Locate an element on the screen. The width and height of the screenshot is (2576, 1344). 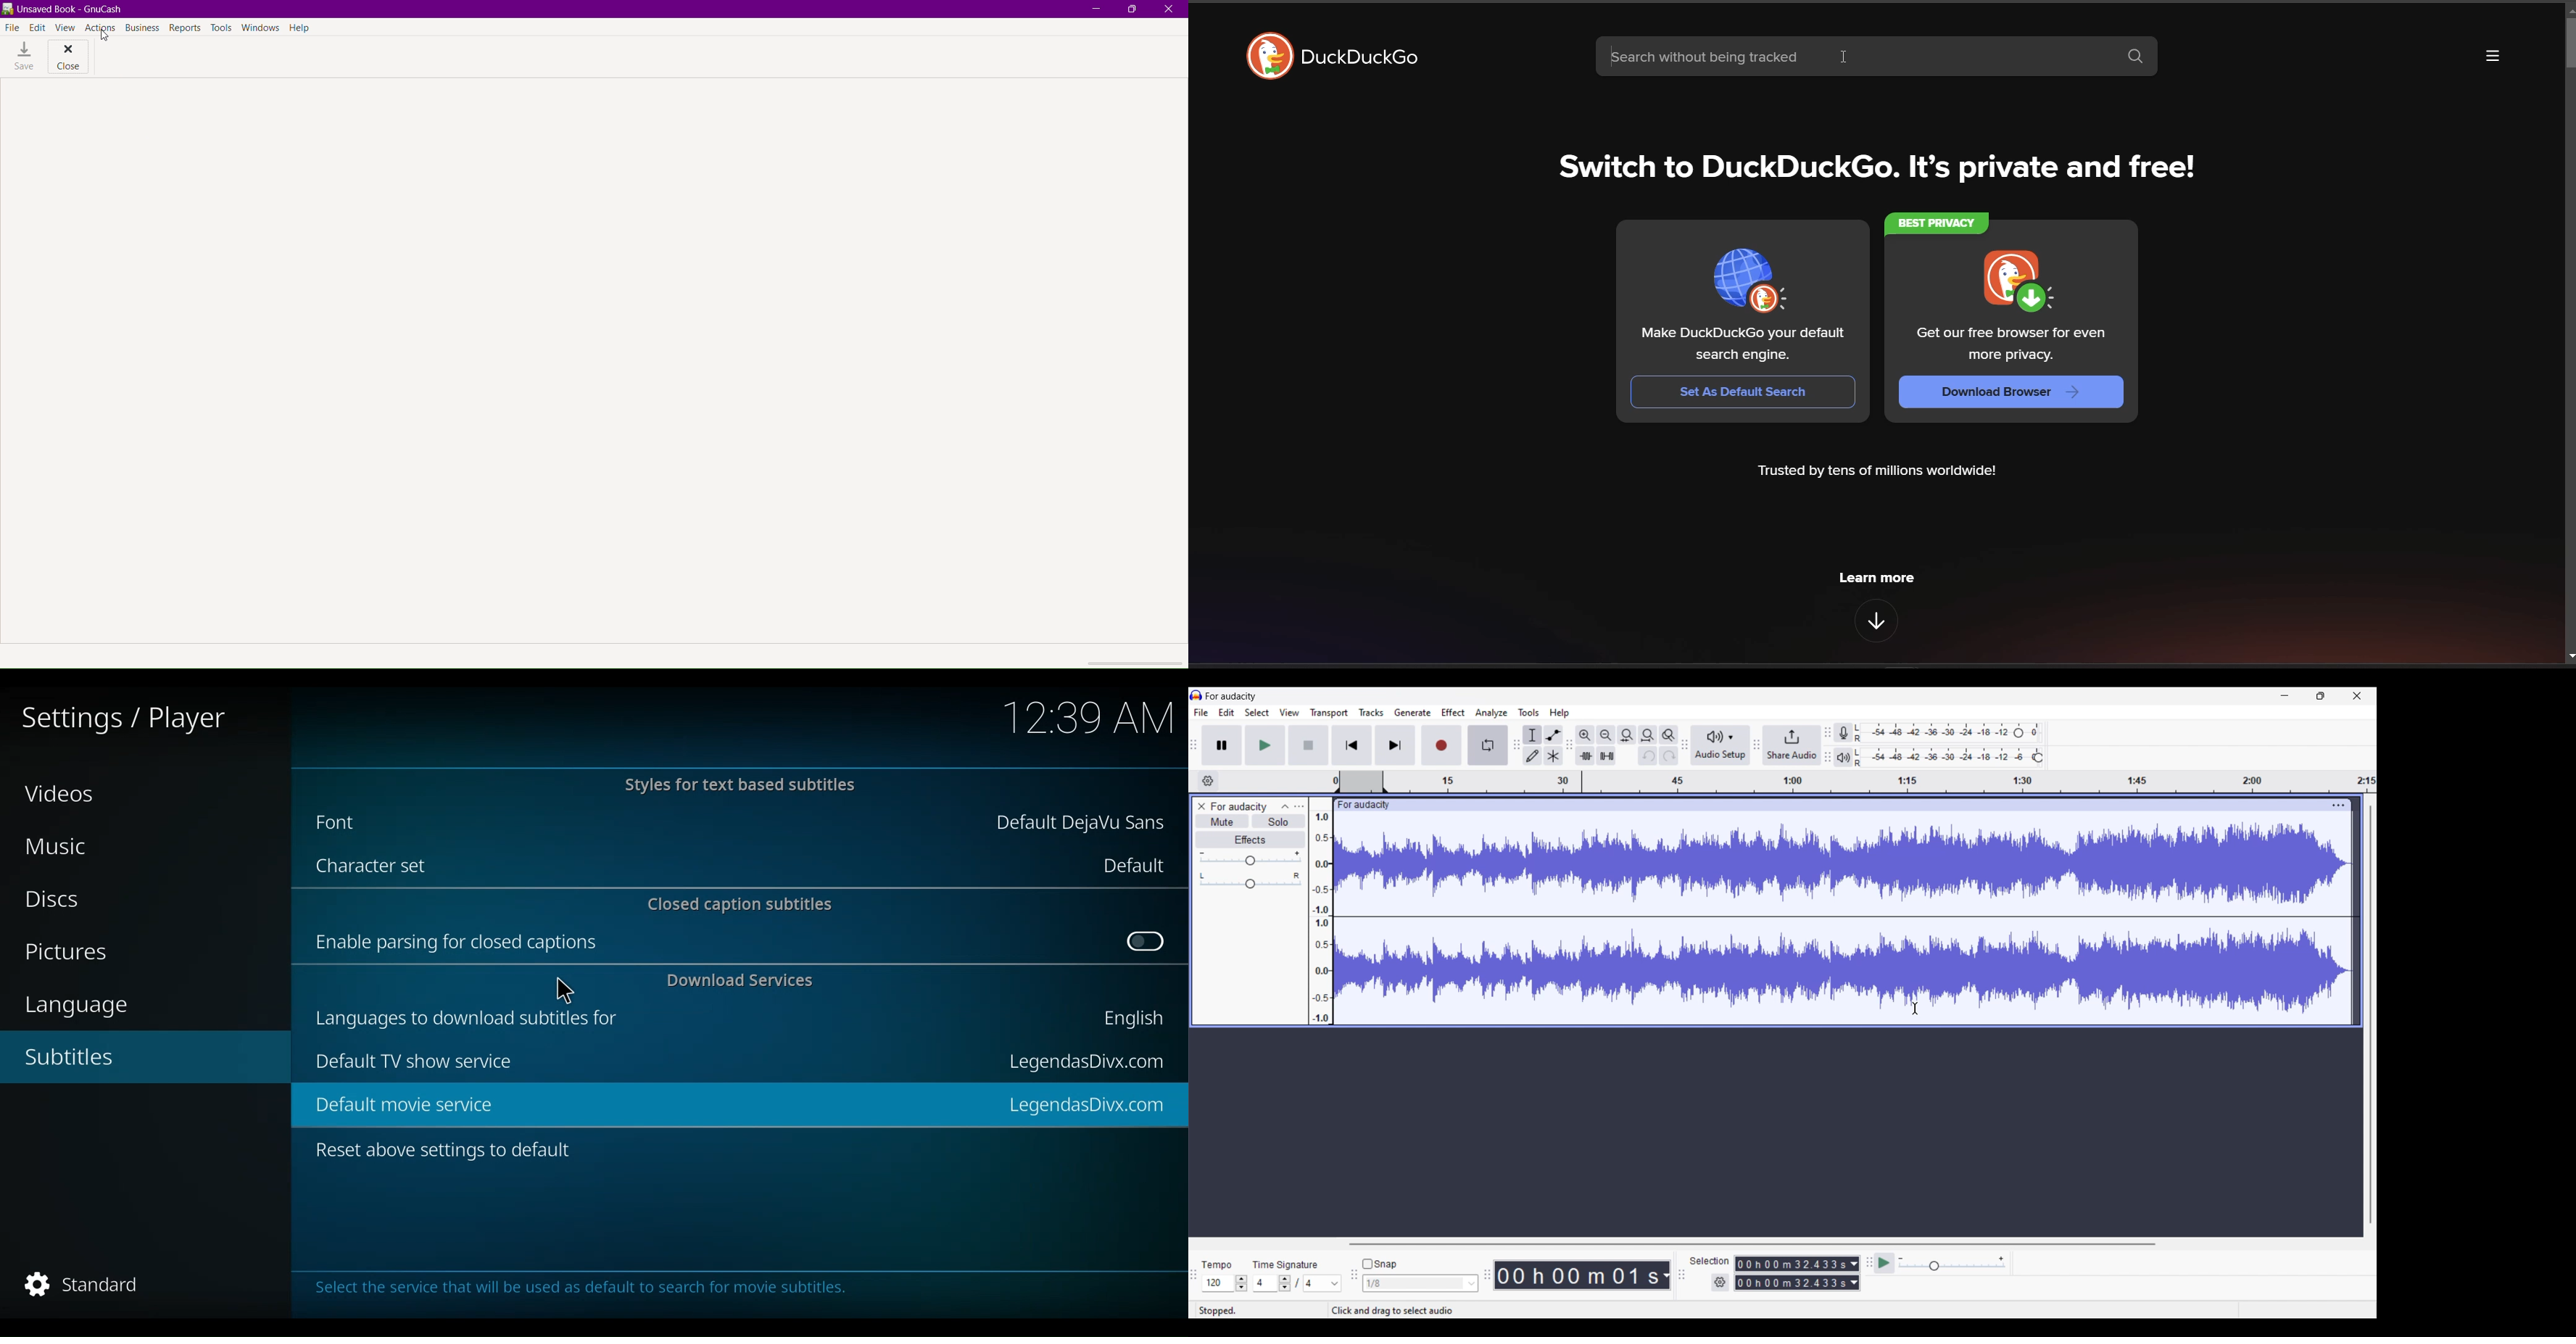
Help menu is located at coordinates (1560, 713).